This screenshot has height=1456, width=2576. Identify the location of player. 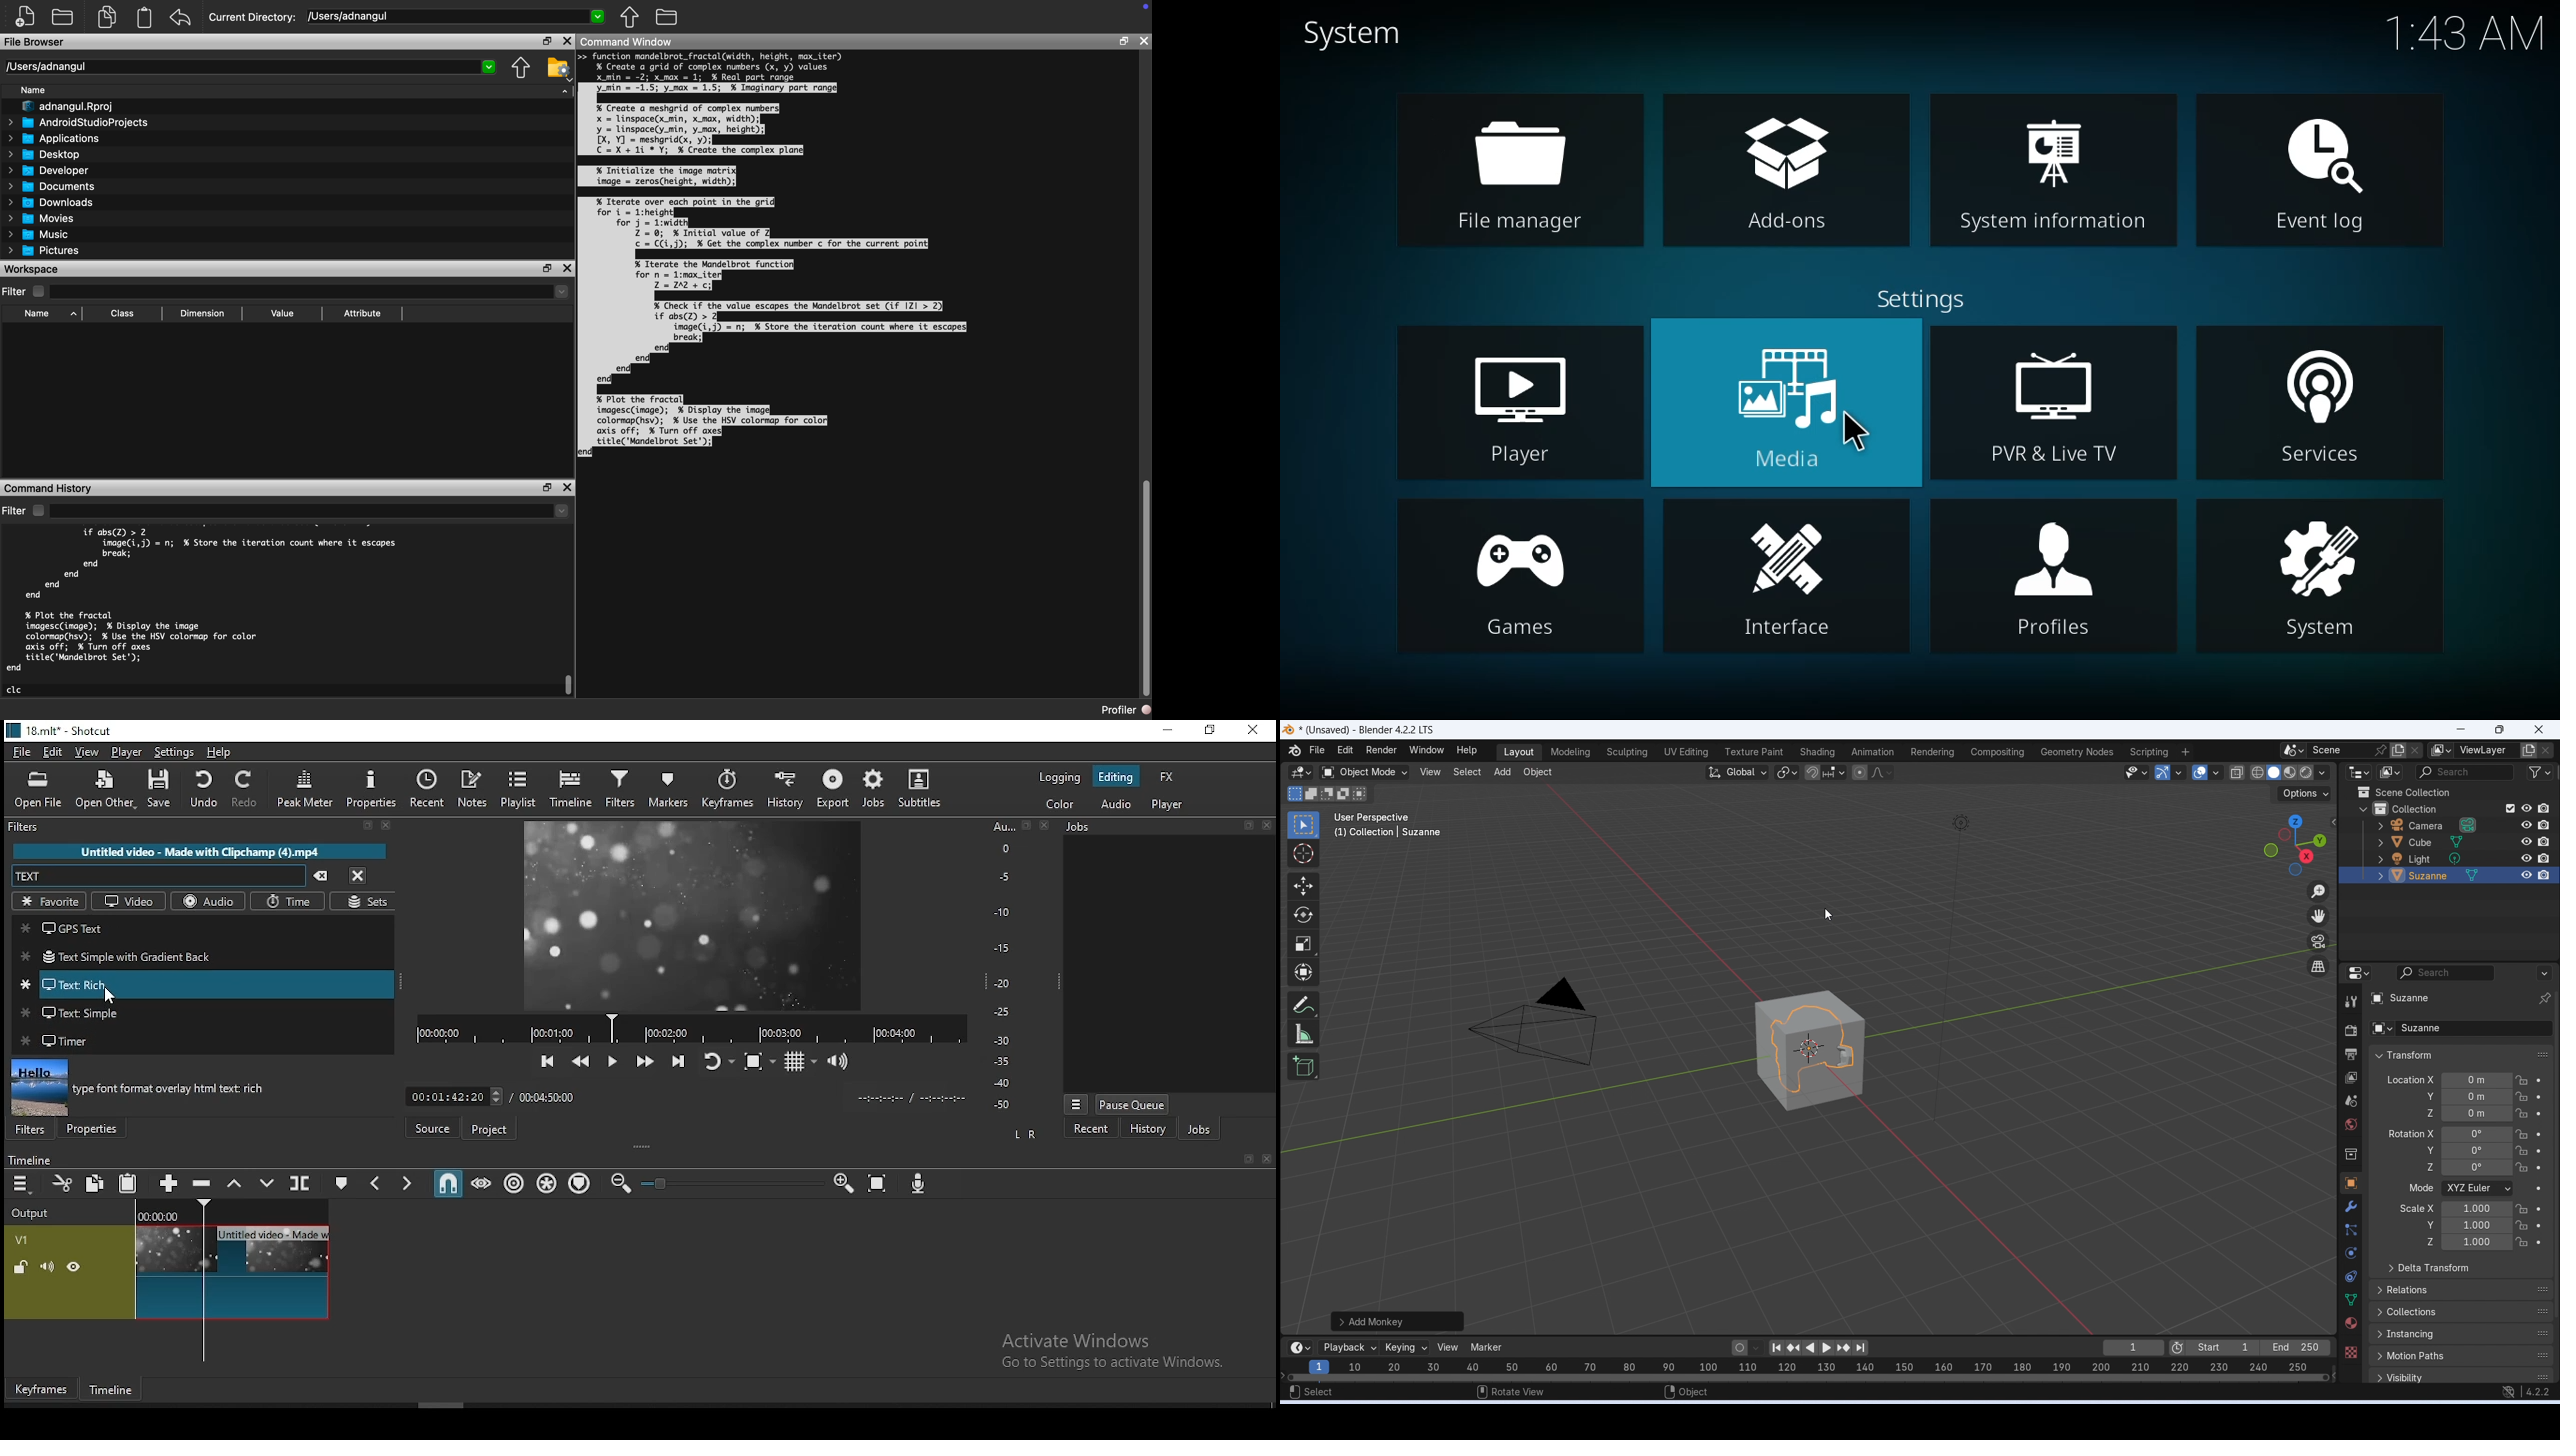
(127, 752).